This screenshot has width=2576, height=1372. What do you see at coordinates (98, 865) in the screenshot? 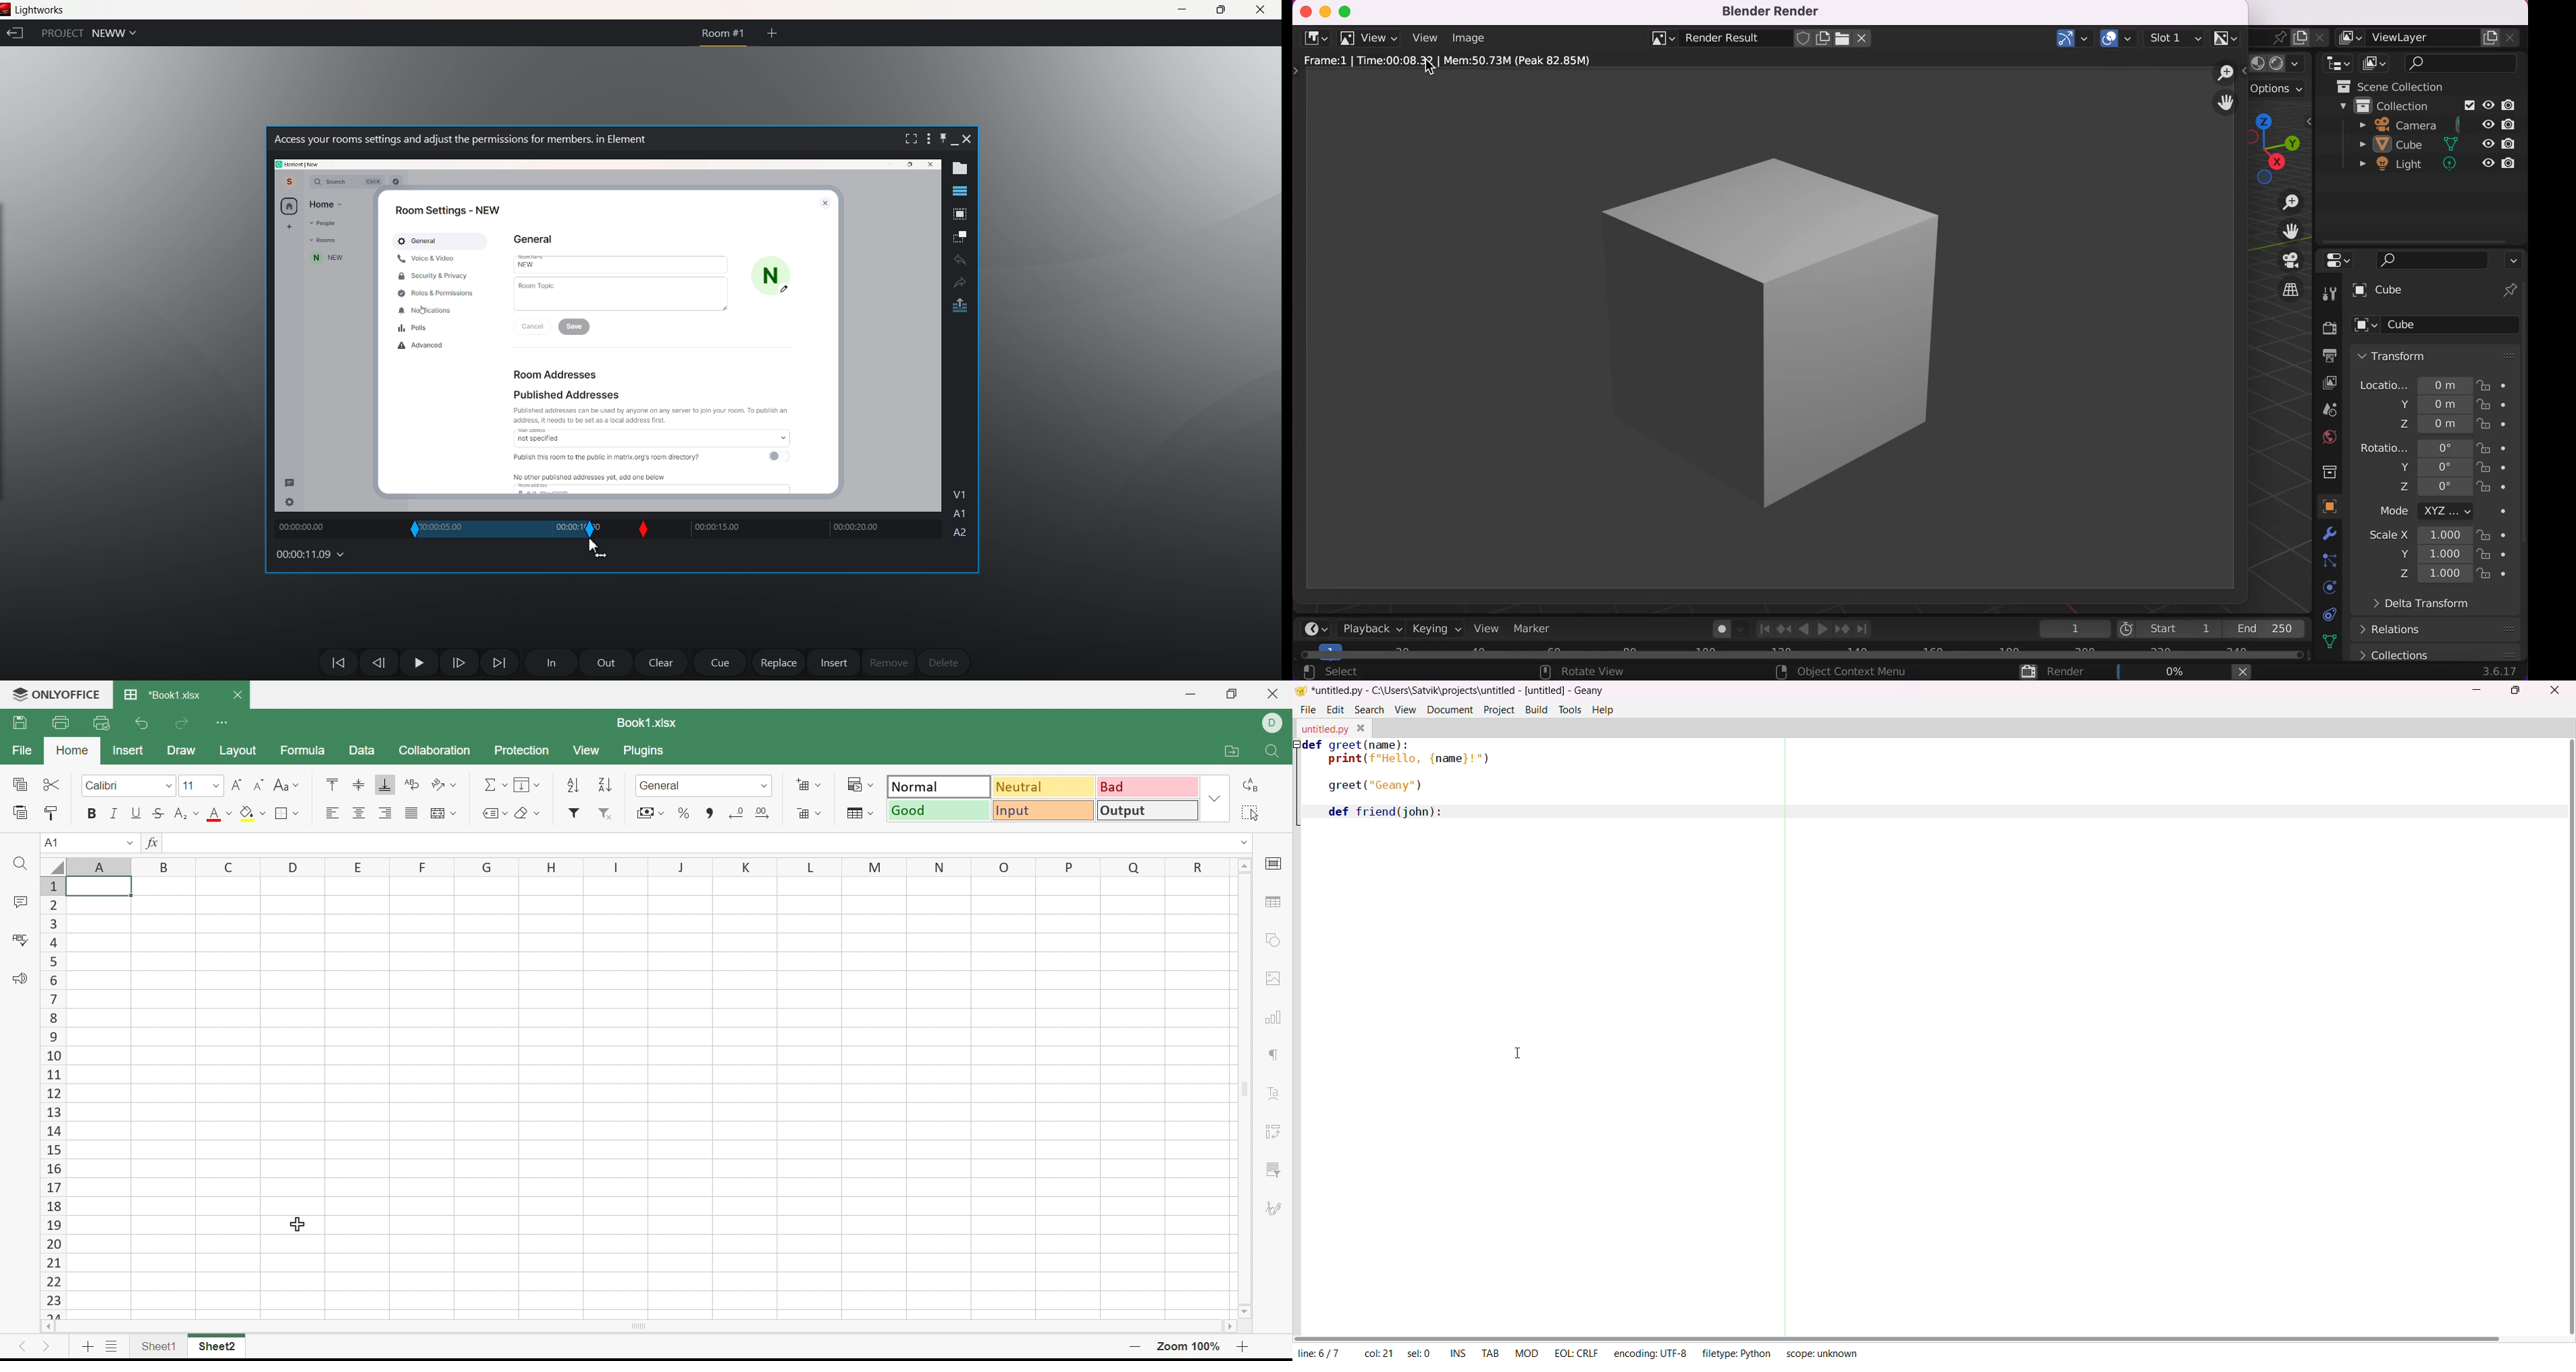
I see `A` at bounding box center [98, 865].